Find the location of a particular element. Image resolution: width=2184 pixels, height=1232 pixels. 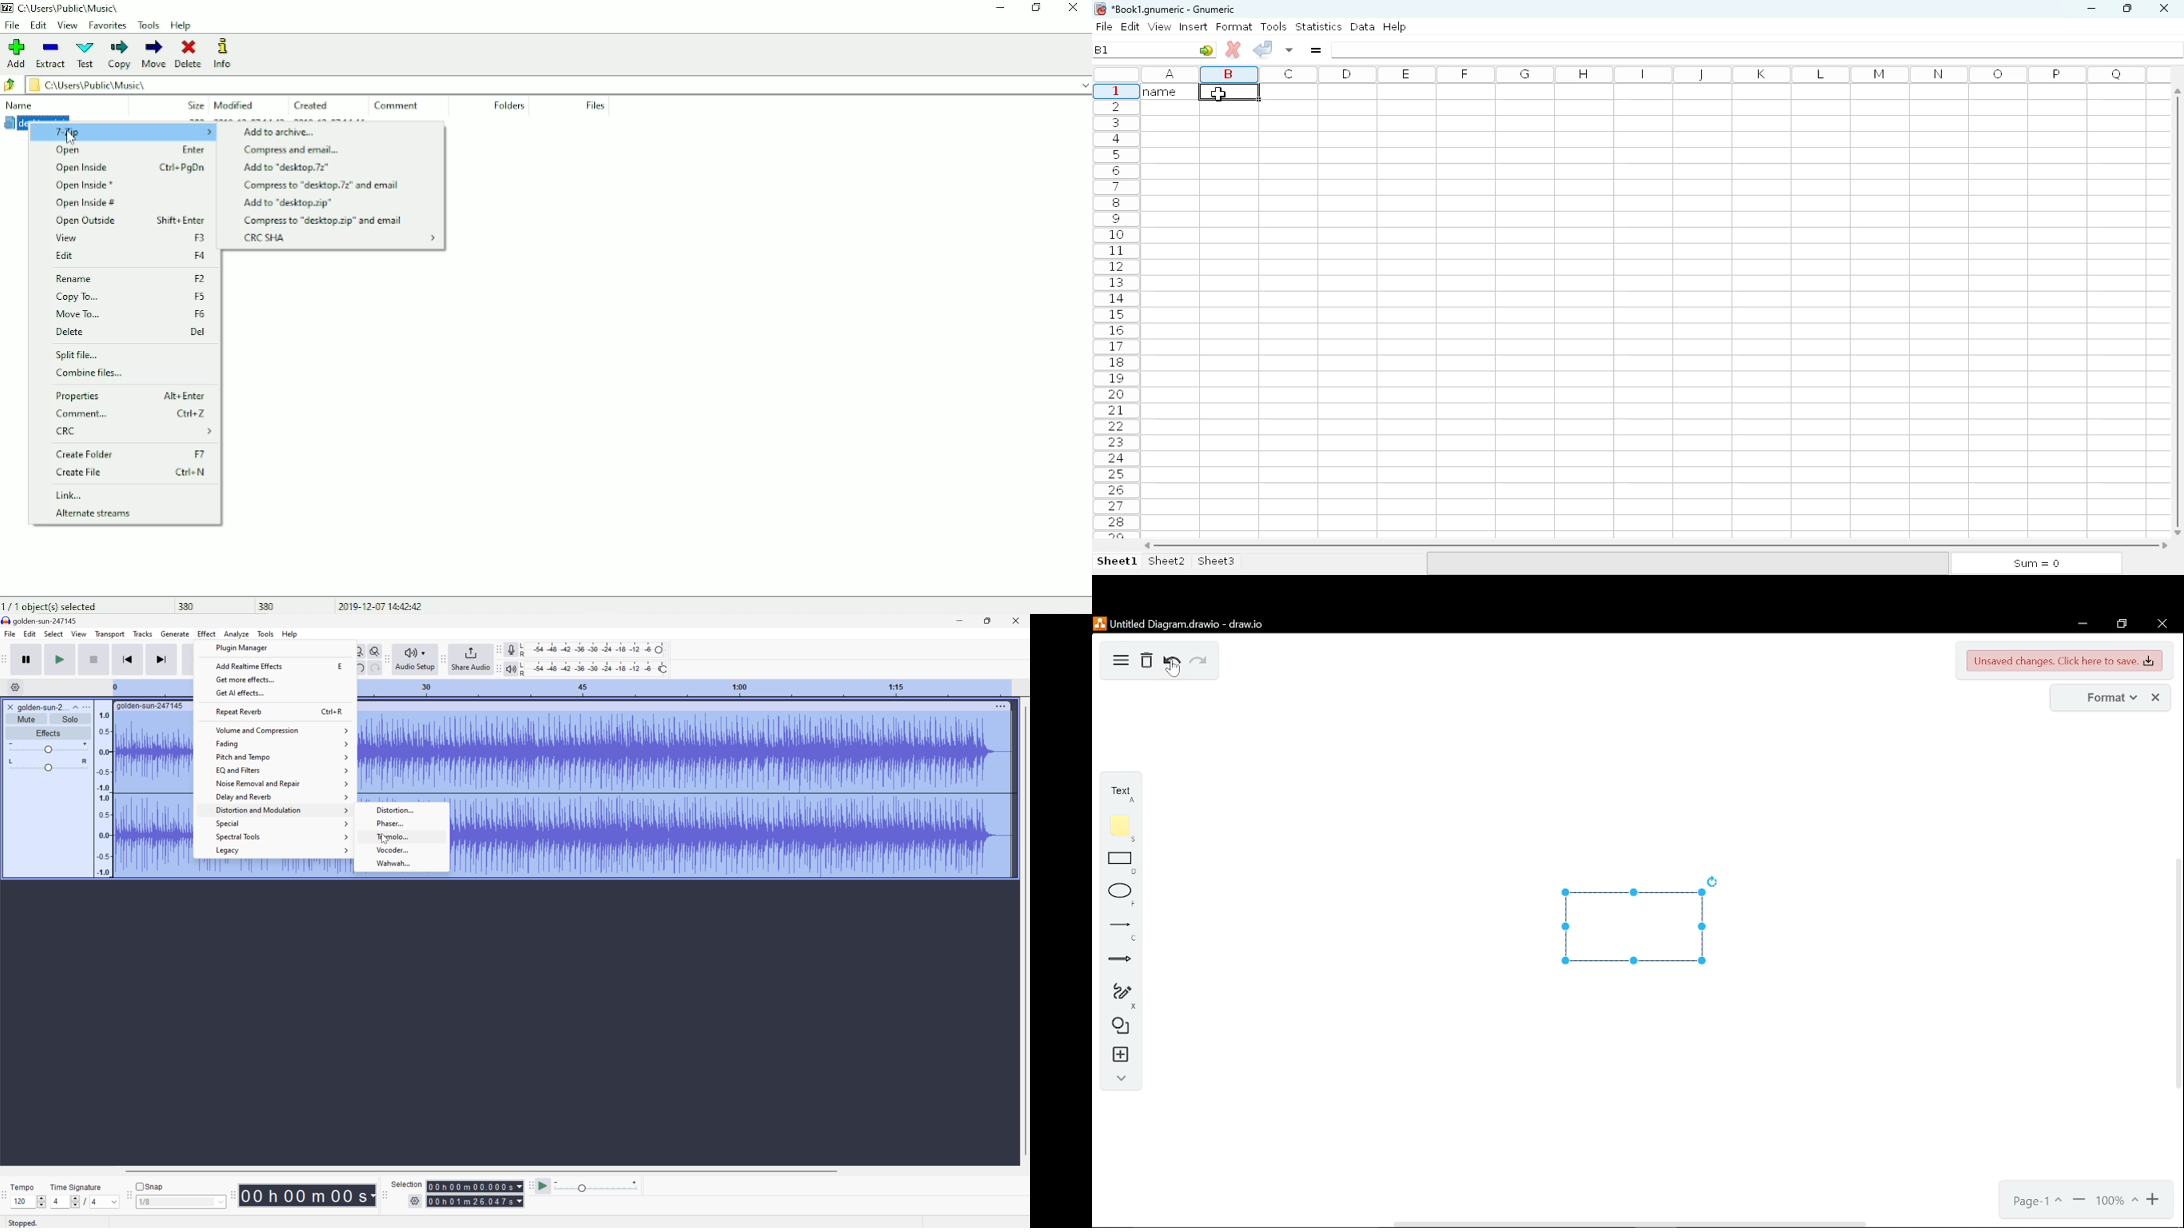

Edit is located at coordinates (29, 633).